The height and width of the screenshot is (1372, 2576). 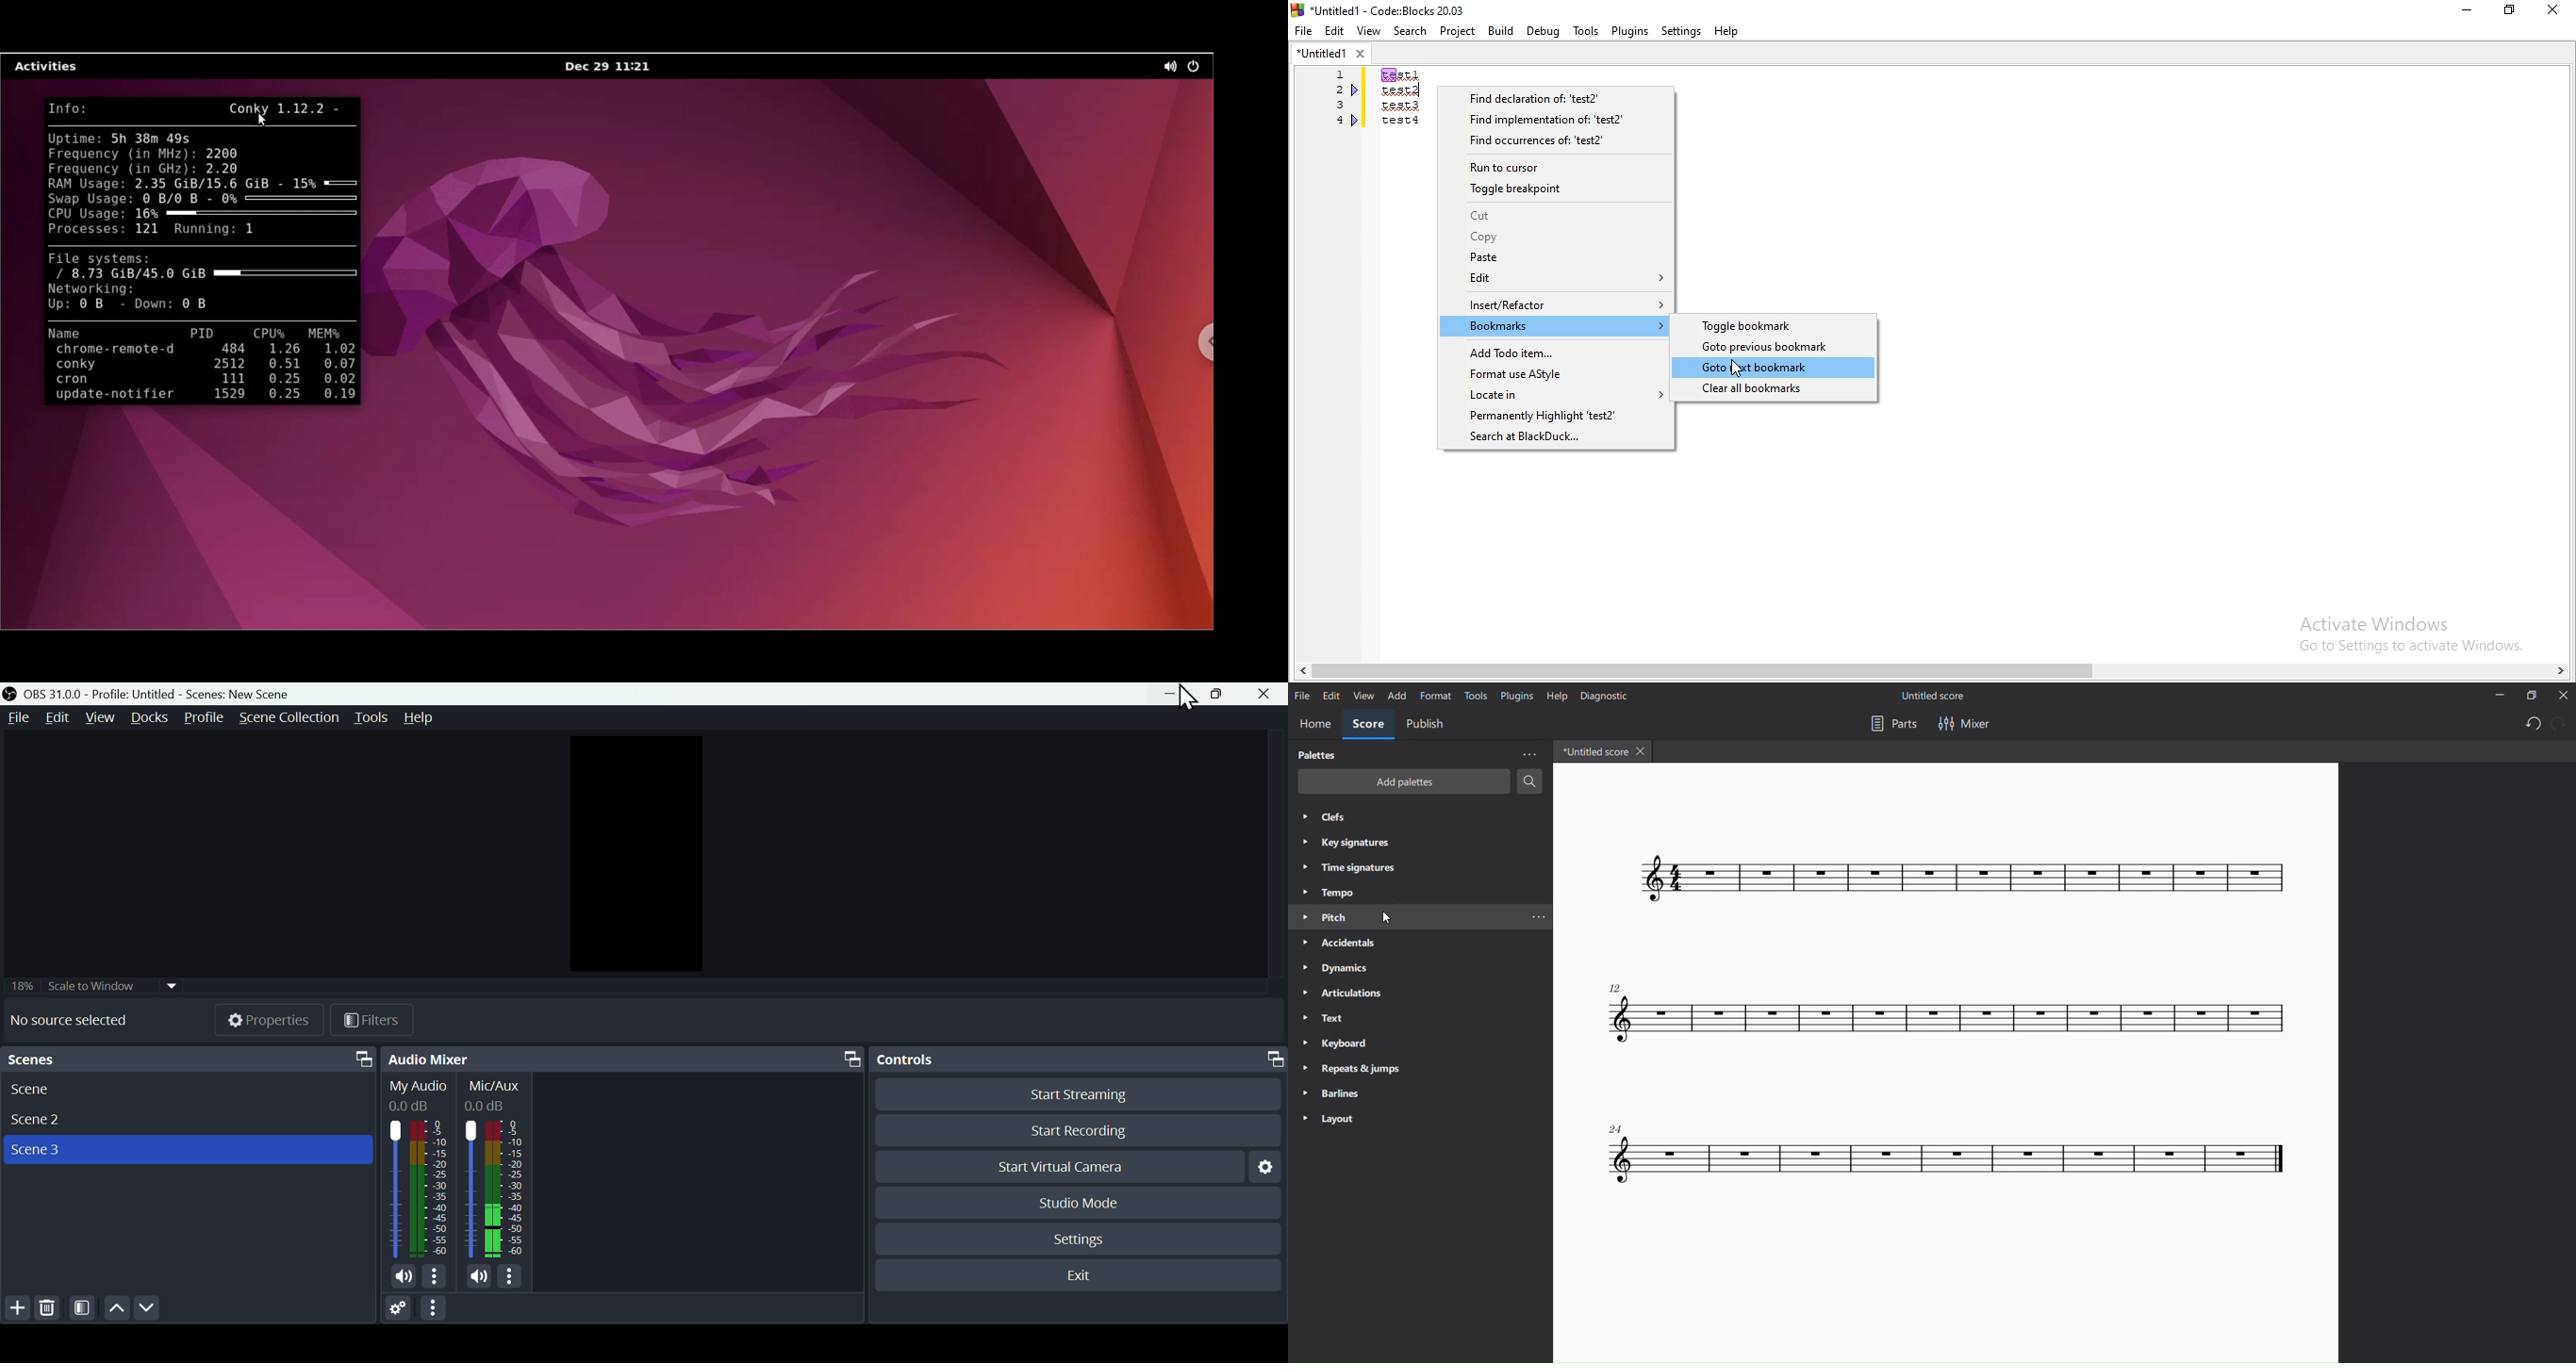 What do you see at coordinates (1557, 119) in the screenshot?
I see `Find implementation of 'test2"` at bounding box center [1557, 119].